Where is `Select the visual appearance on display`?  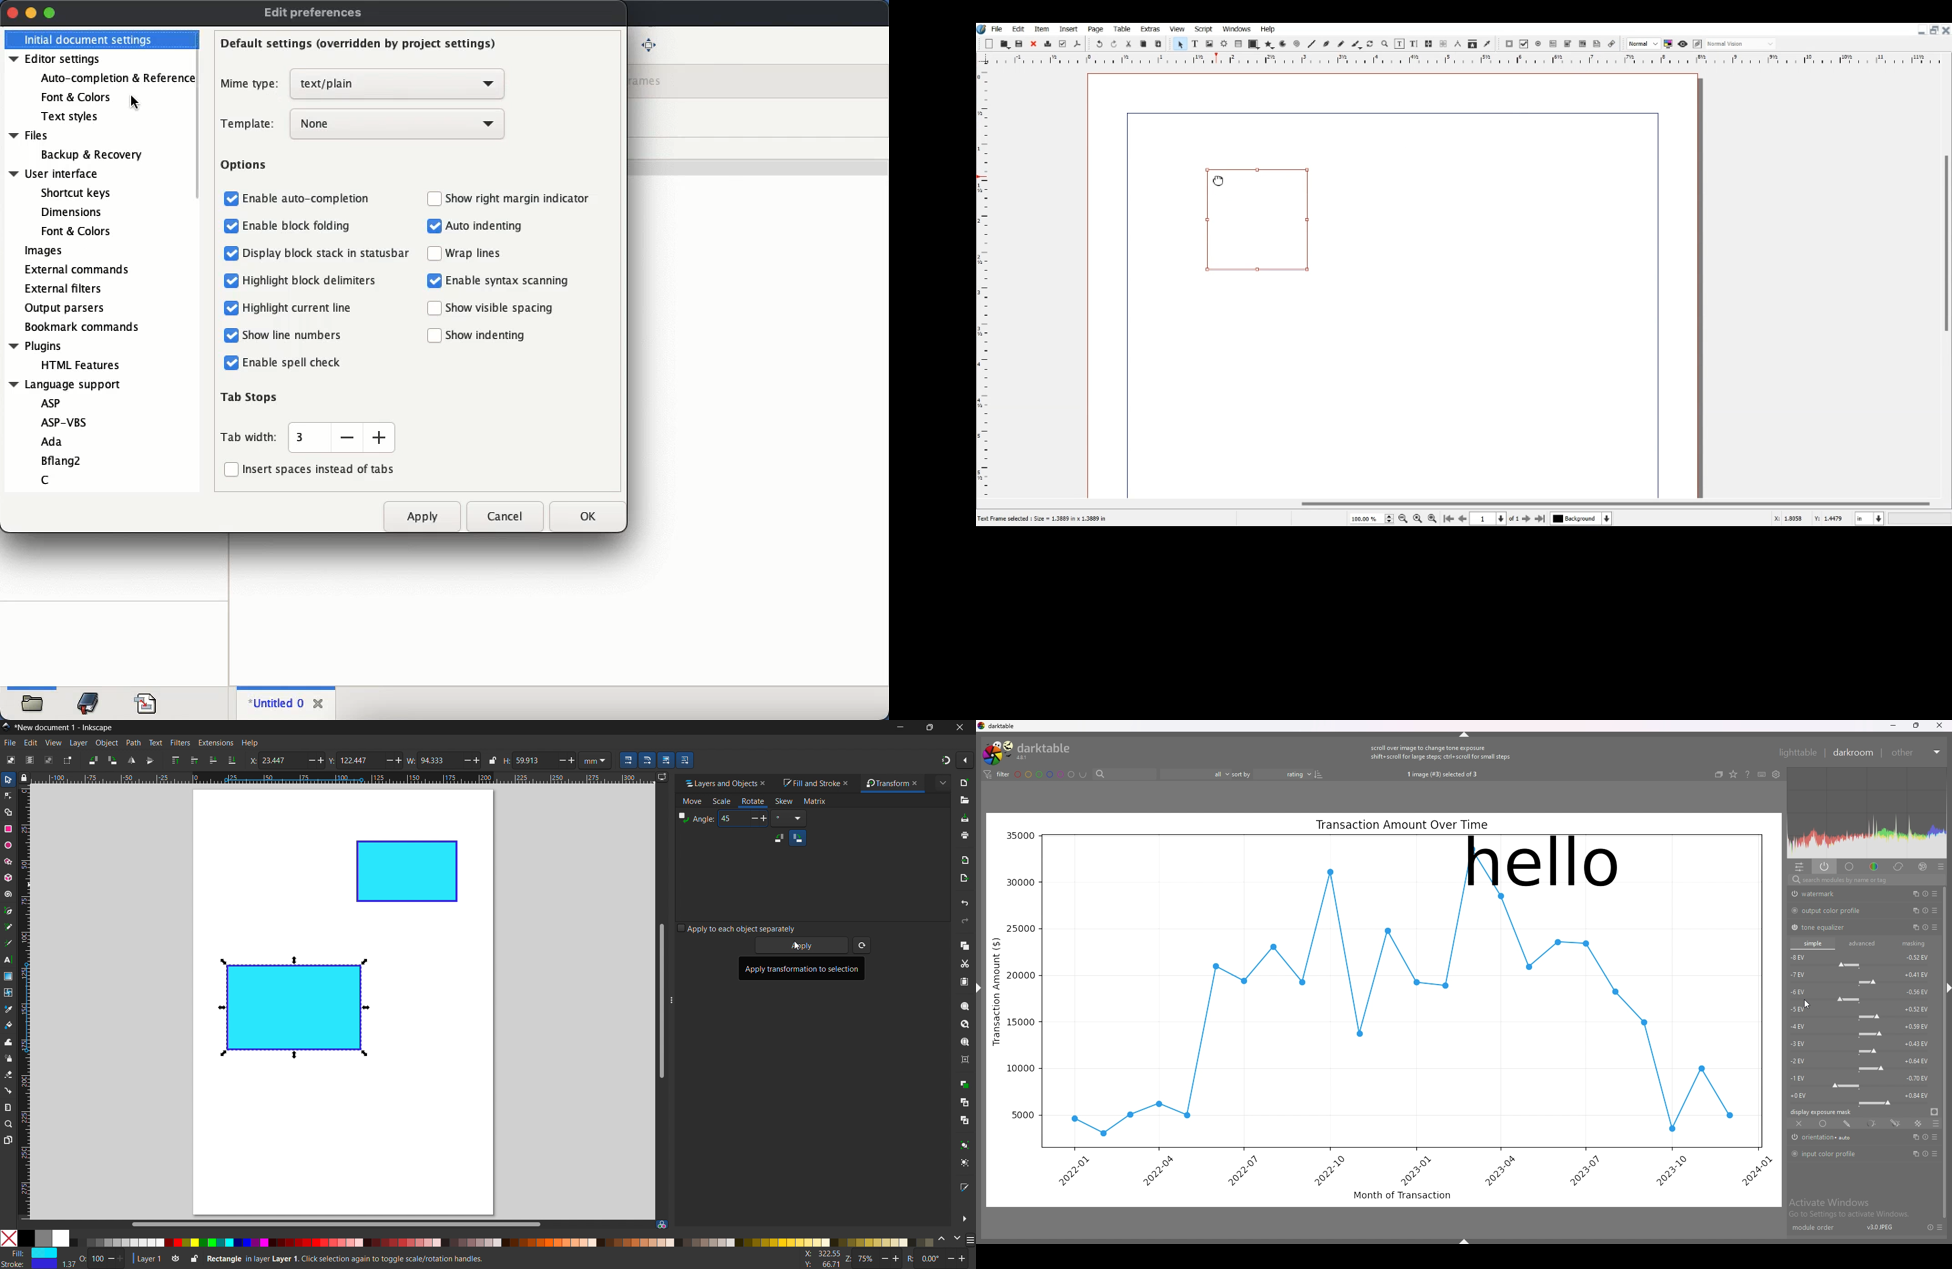 Select the visual appearance on display is located at coordinates (1742, 43).